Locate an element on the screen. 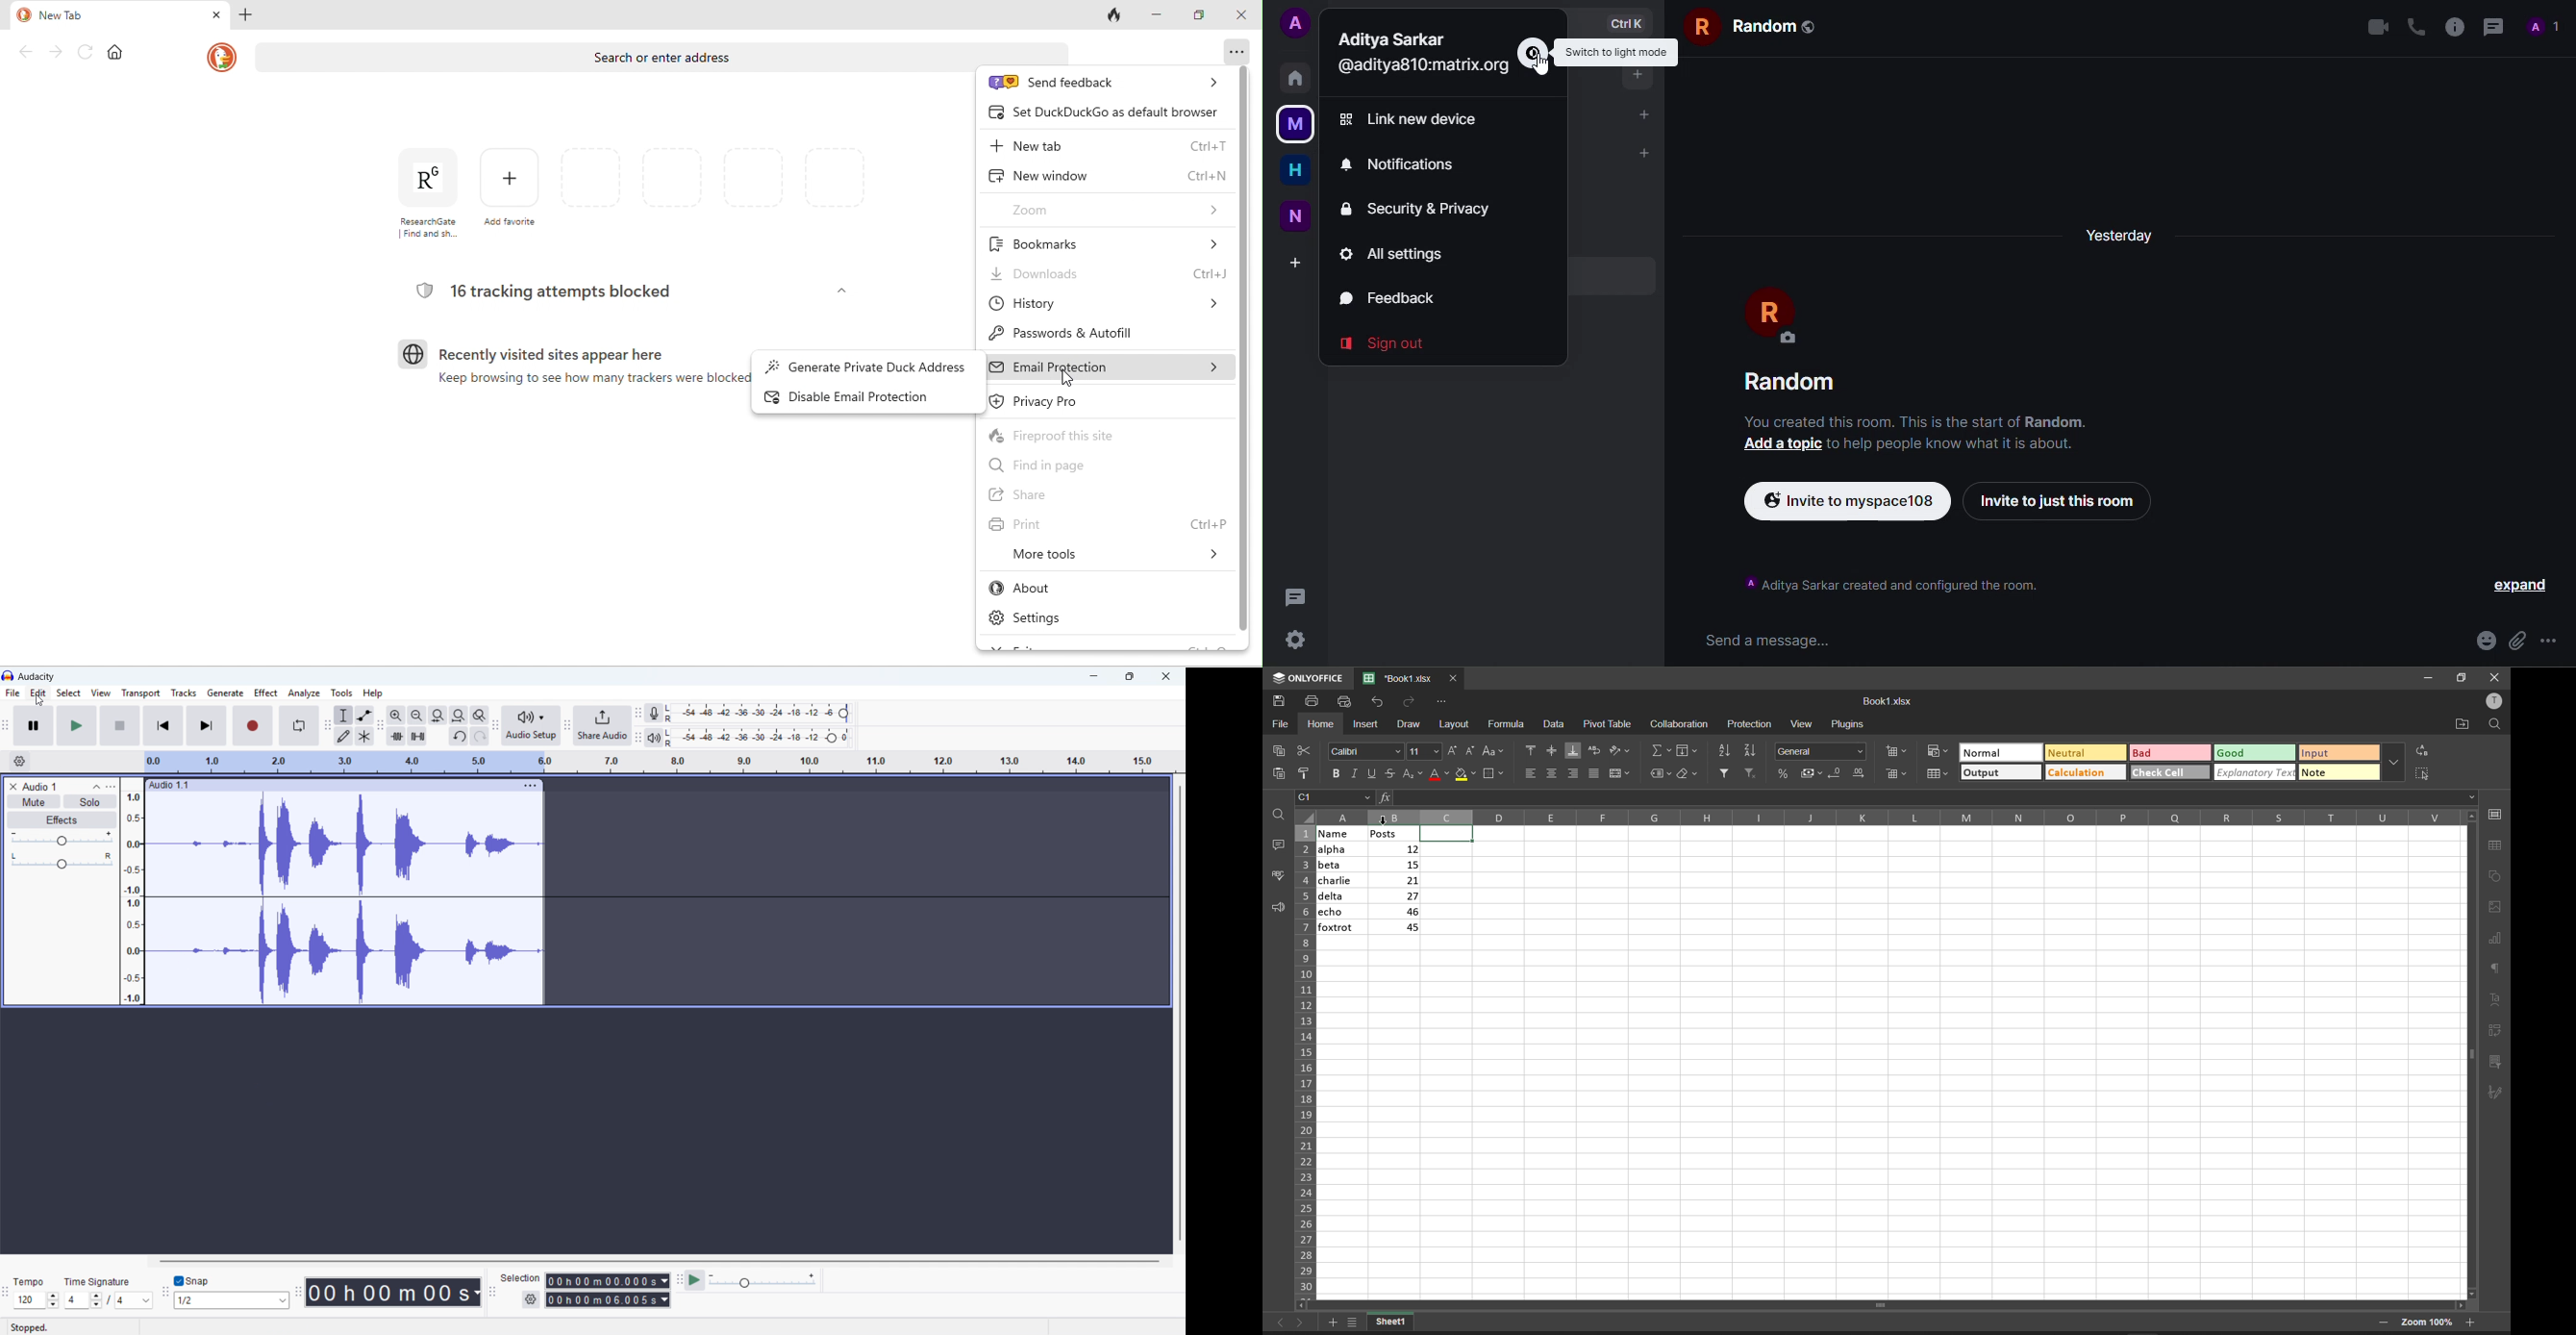 This screenshot has height=1344, width=2576. playback level is located at coordinates (761, 737).